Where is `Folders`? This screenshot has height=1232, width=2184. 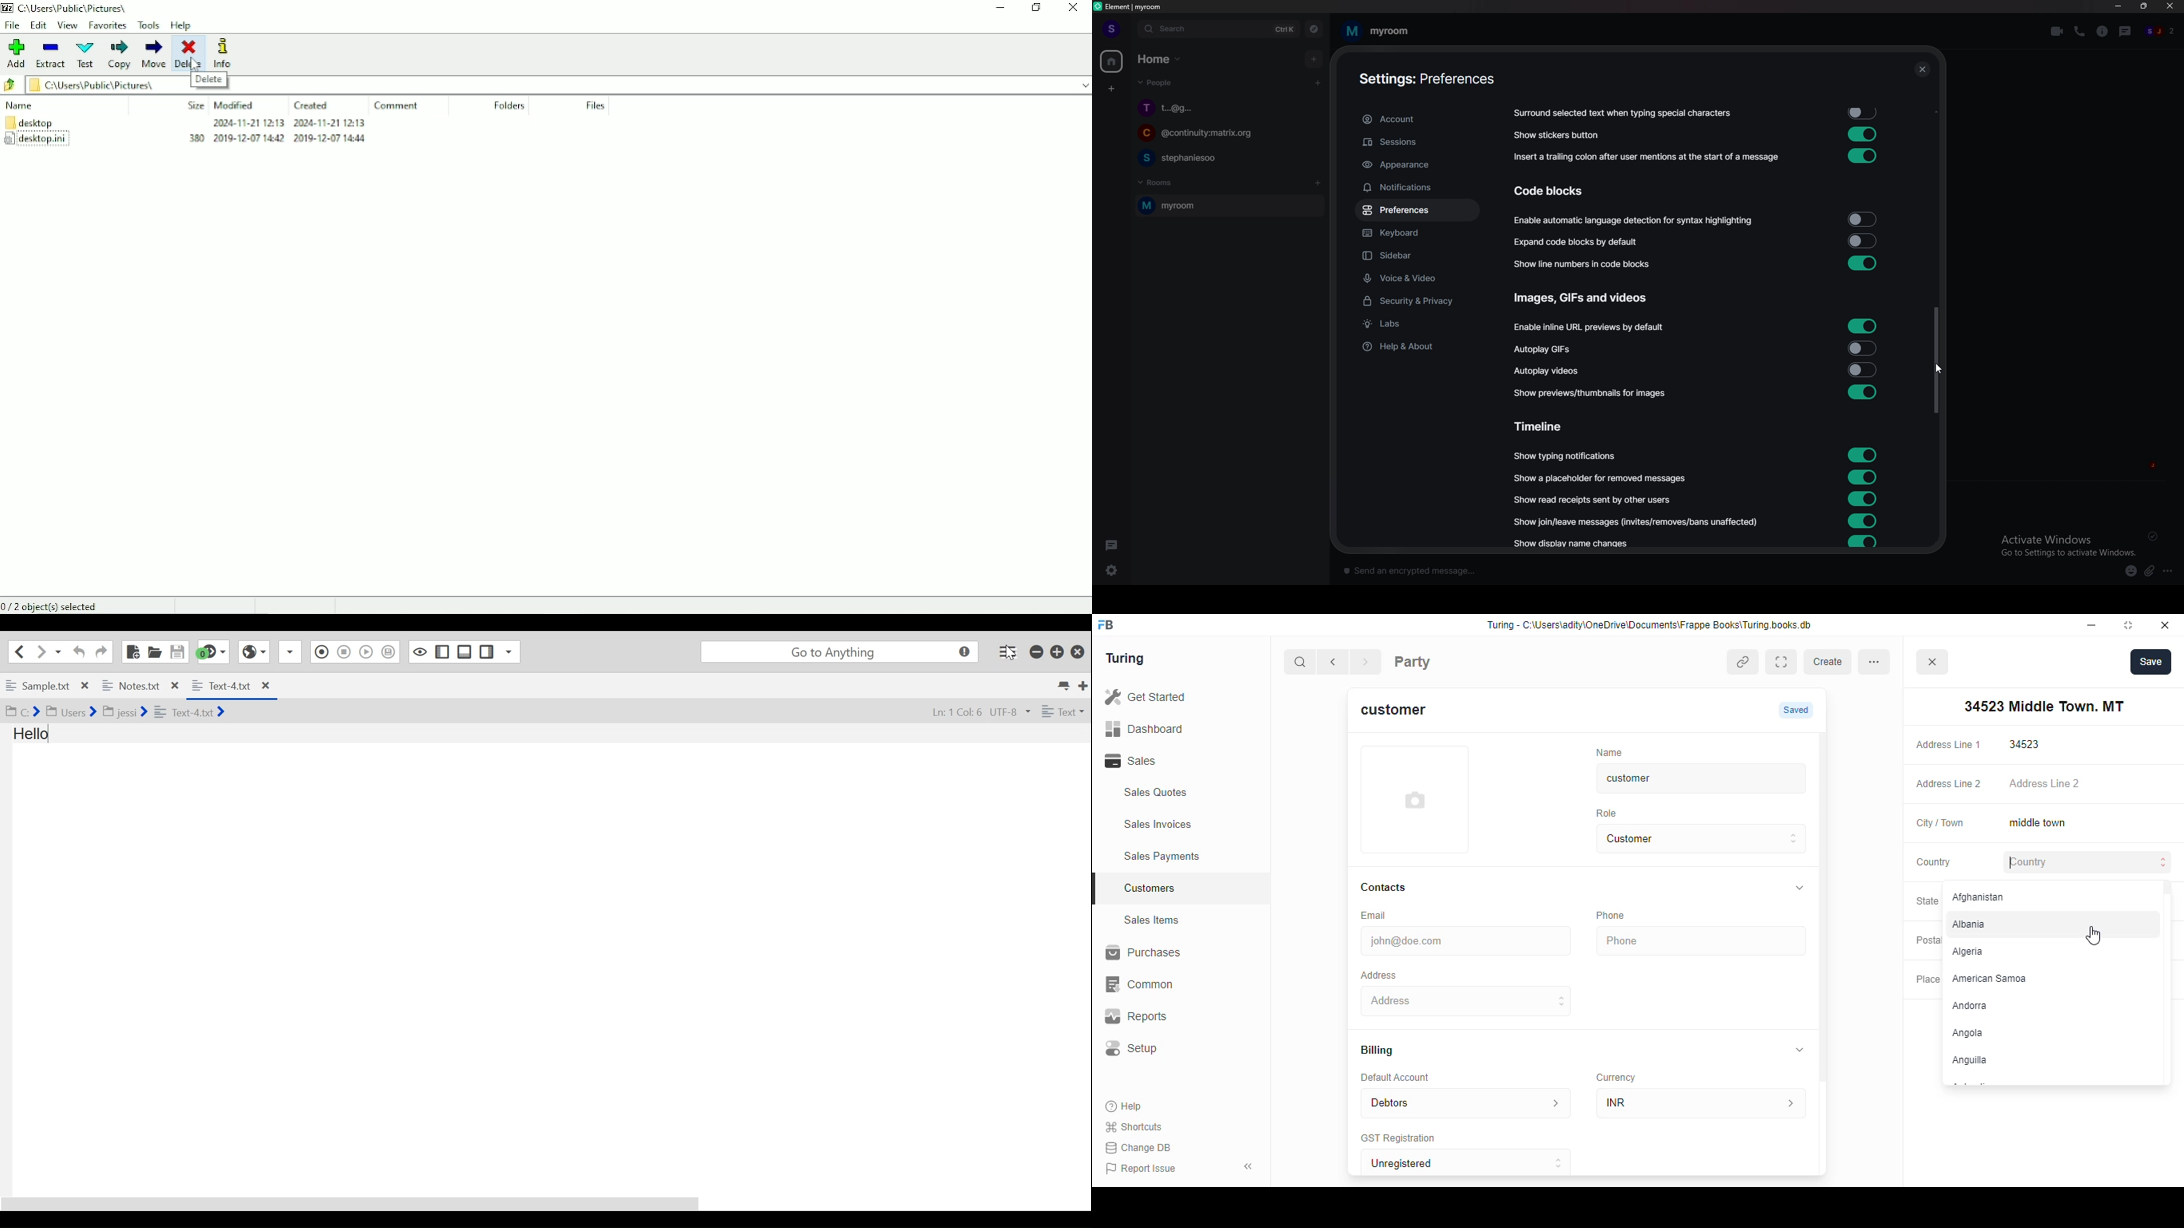 Folders is located at coordinates (510, 105).